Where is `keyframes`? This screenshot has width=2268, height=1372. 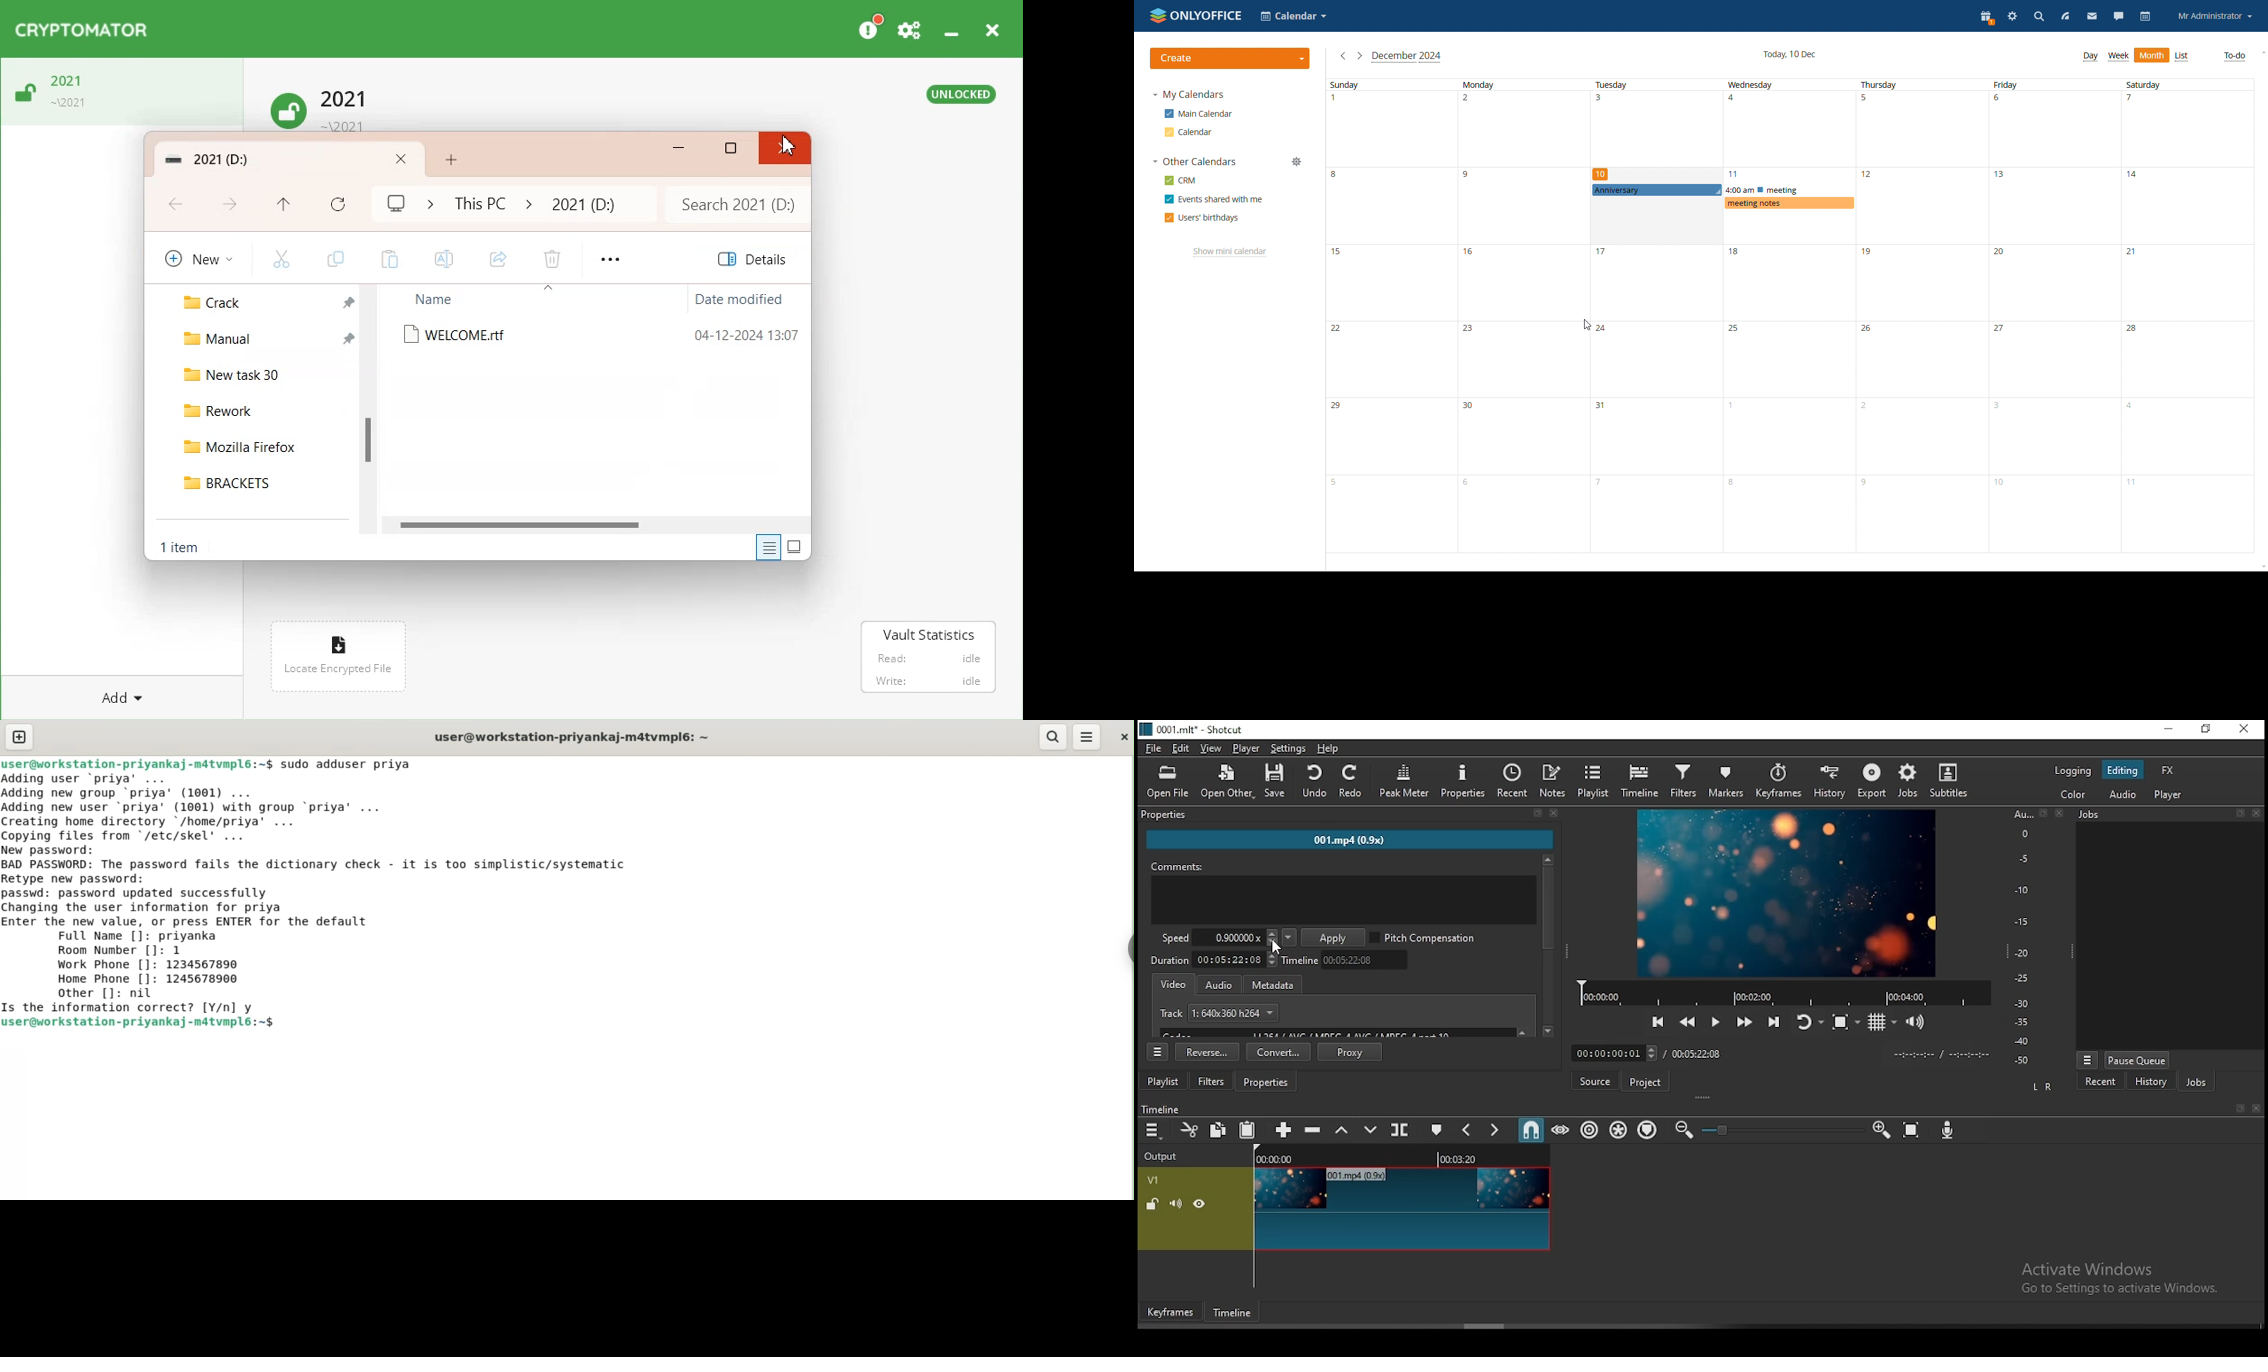 keyframes is located at coordinates (1778, 778).